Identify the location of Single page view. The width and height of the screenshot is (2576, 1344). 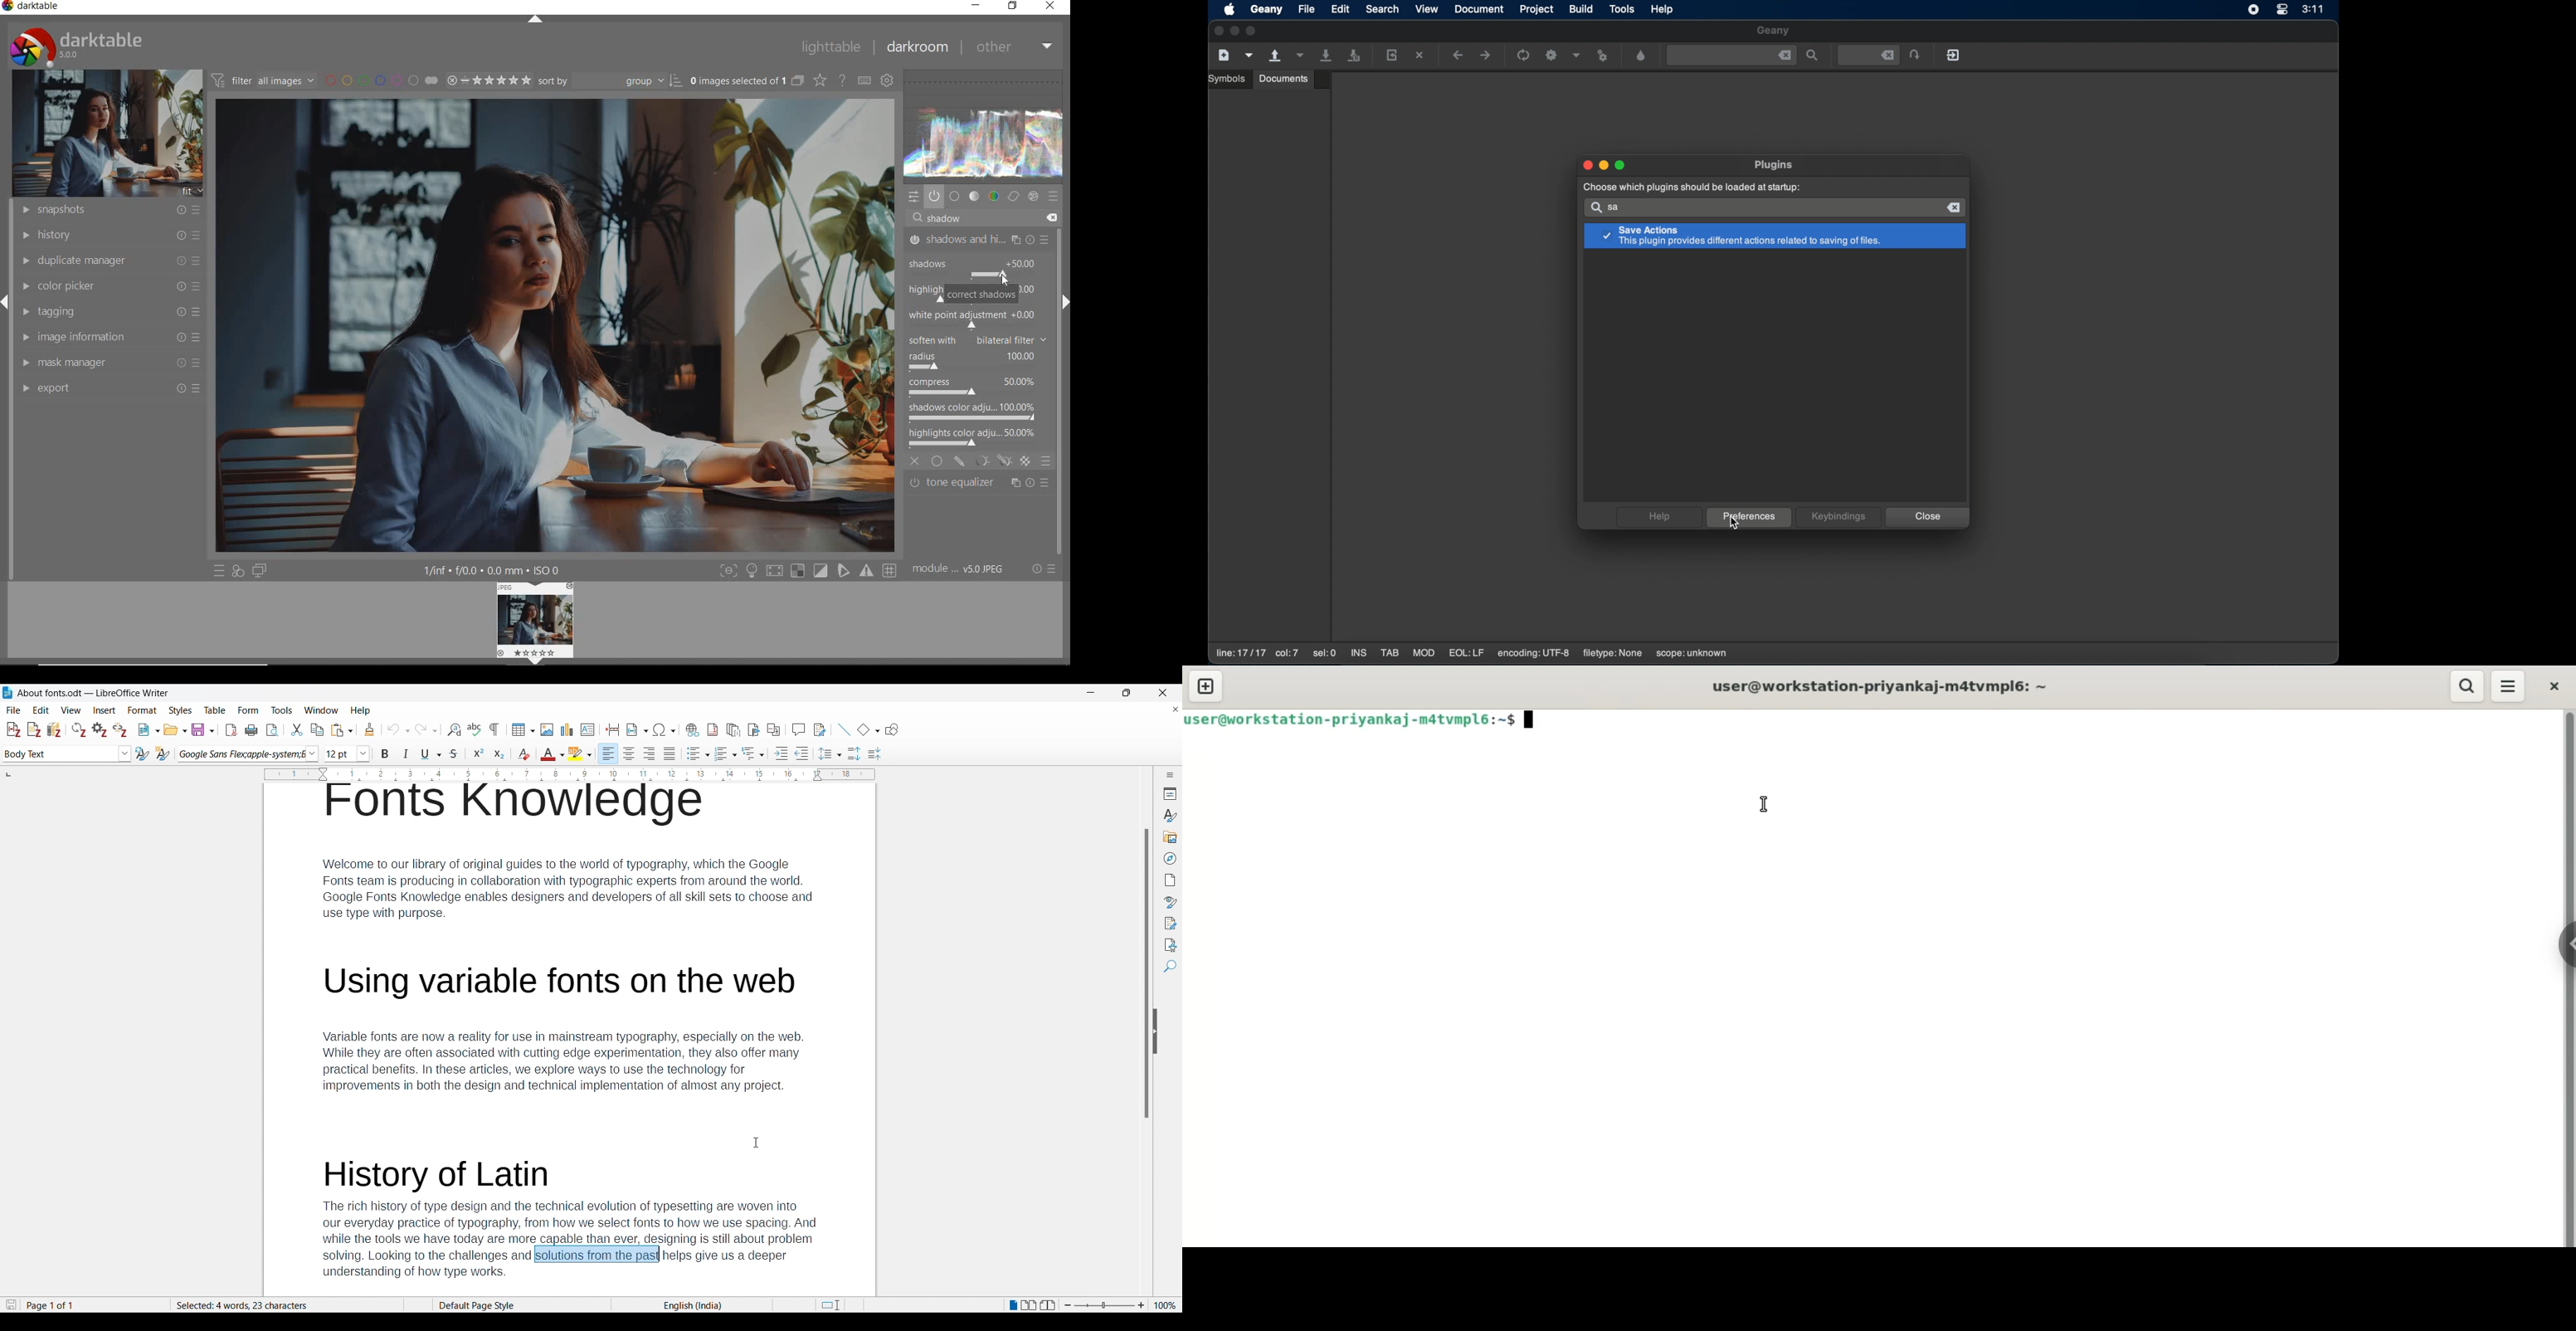
(1013, 1306).